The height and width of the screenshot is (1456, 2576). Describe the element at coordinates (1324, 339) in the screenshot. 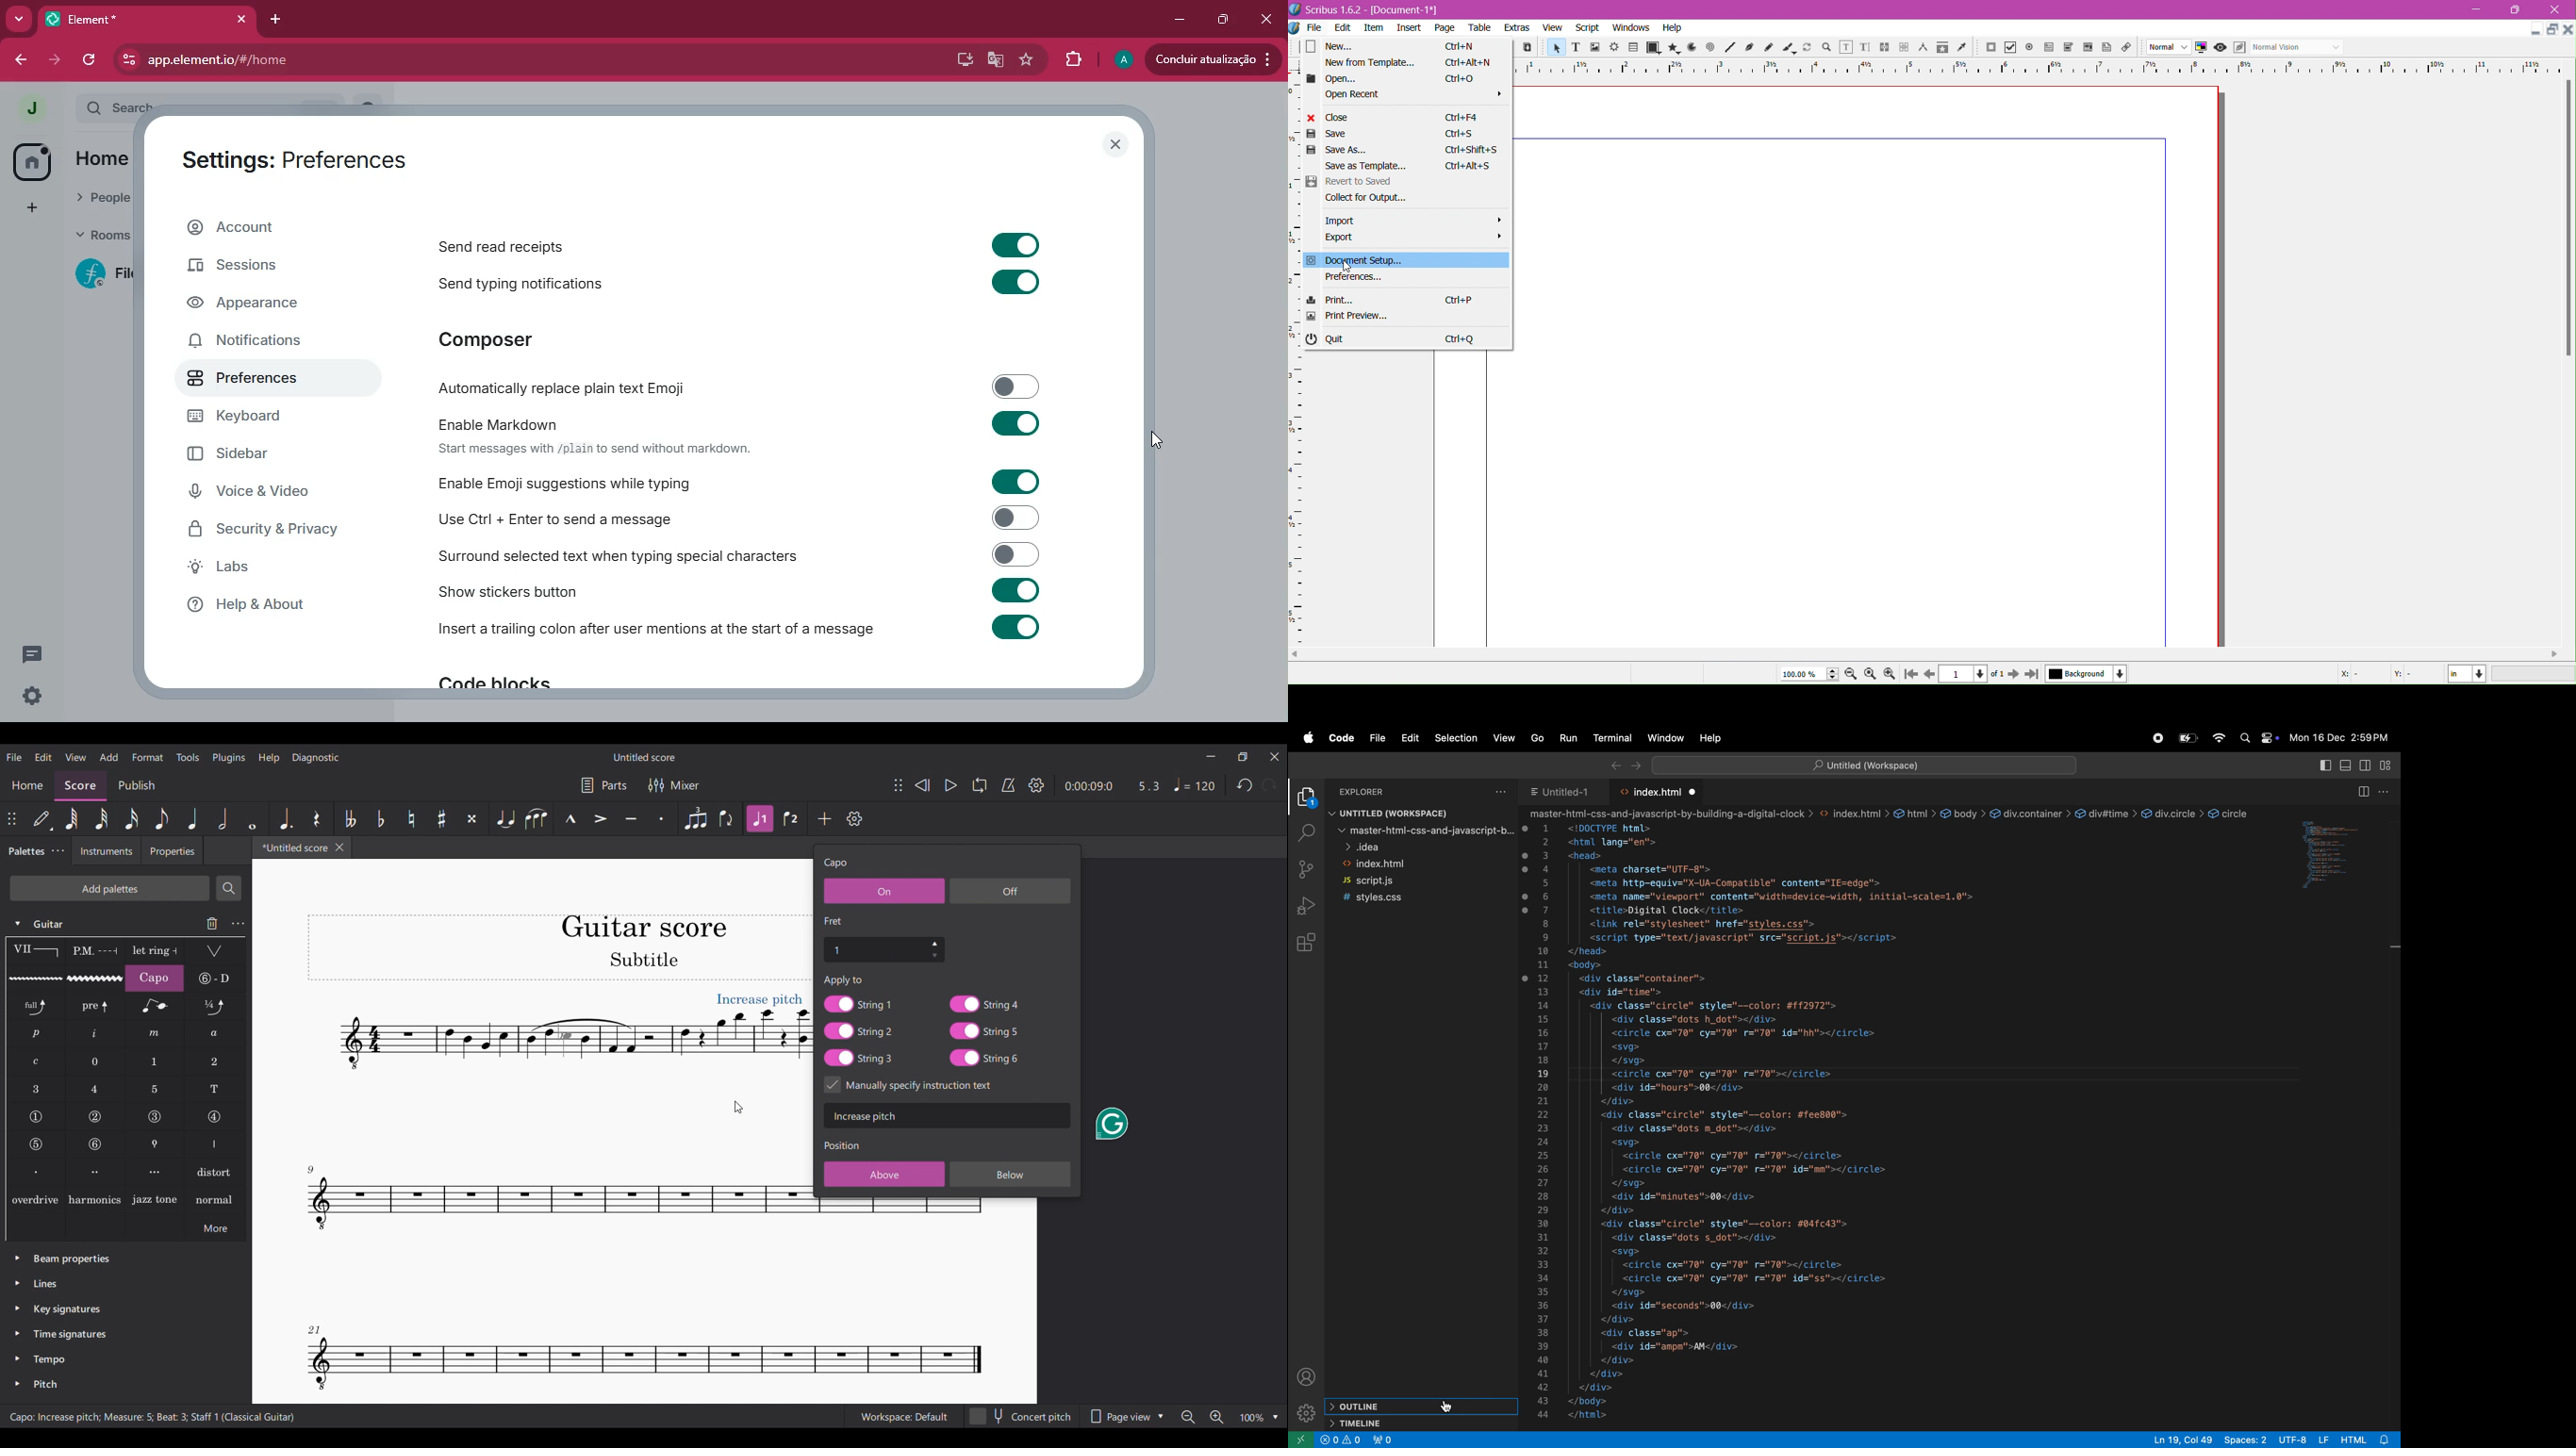

I see `quit` at that location.